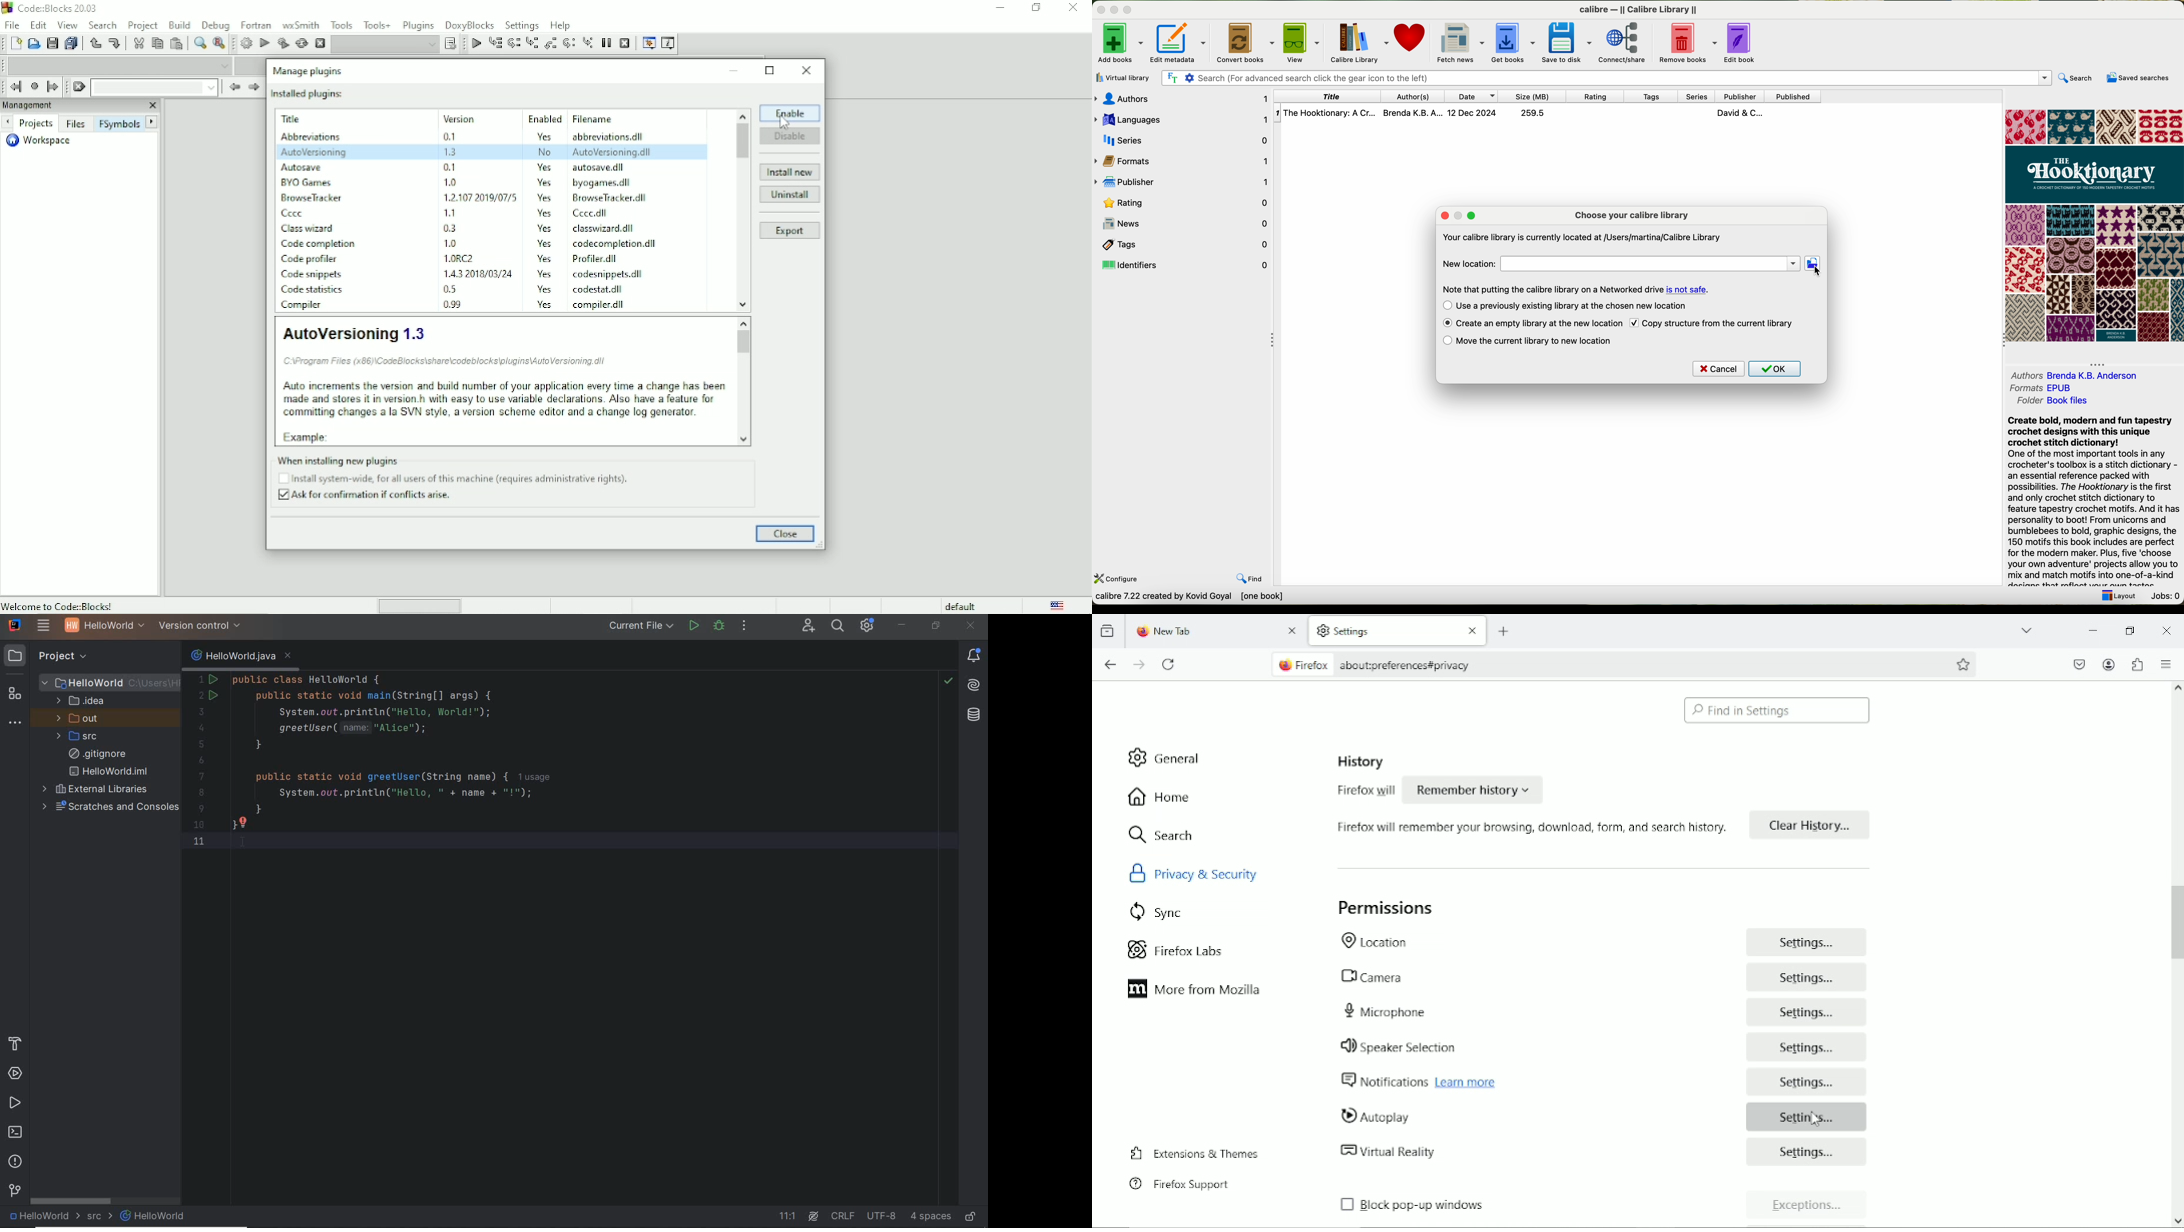  What do you see at coordinates (1776, 370) in the screenshot?
I see `OK` at bounding box center [1776, 370].